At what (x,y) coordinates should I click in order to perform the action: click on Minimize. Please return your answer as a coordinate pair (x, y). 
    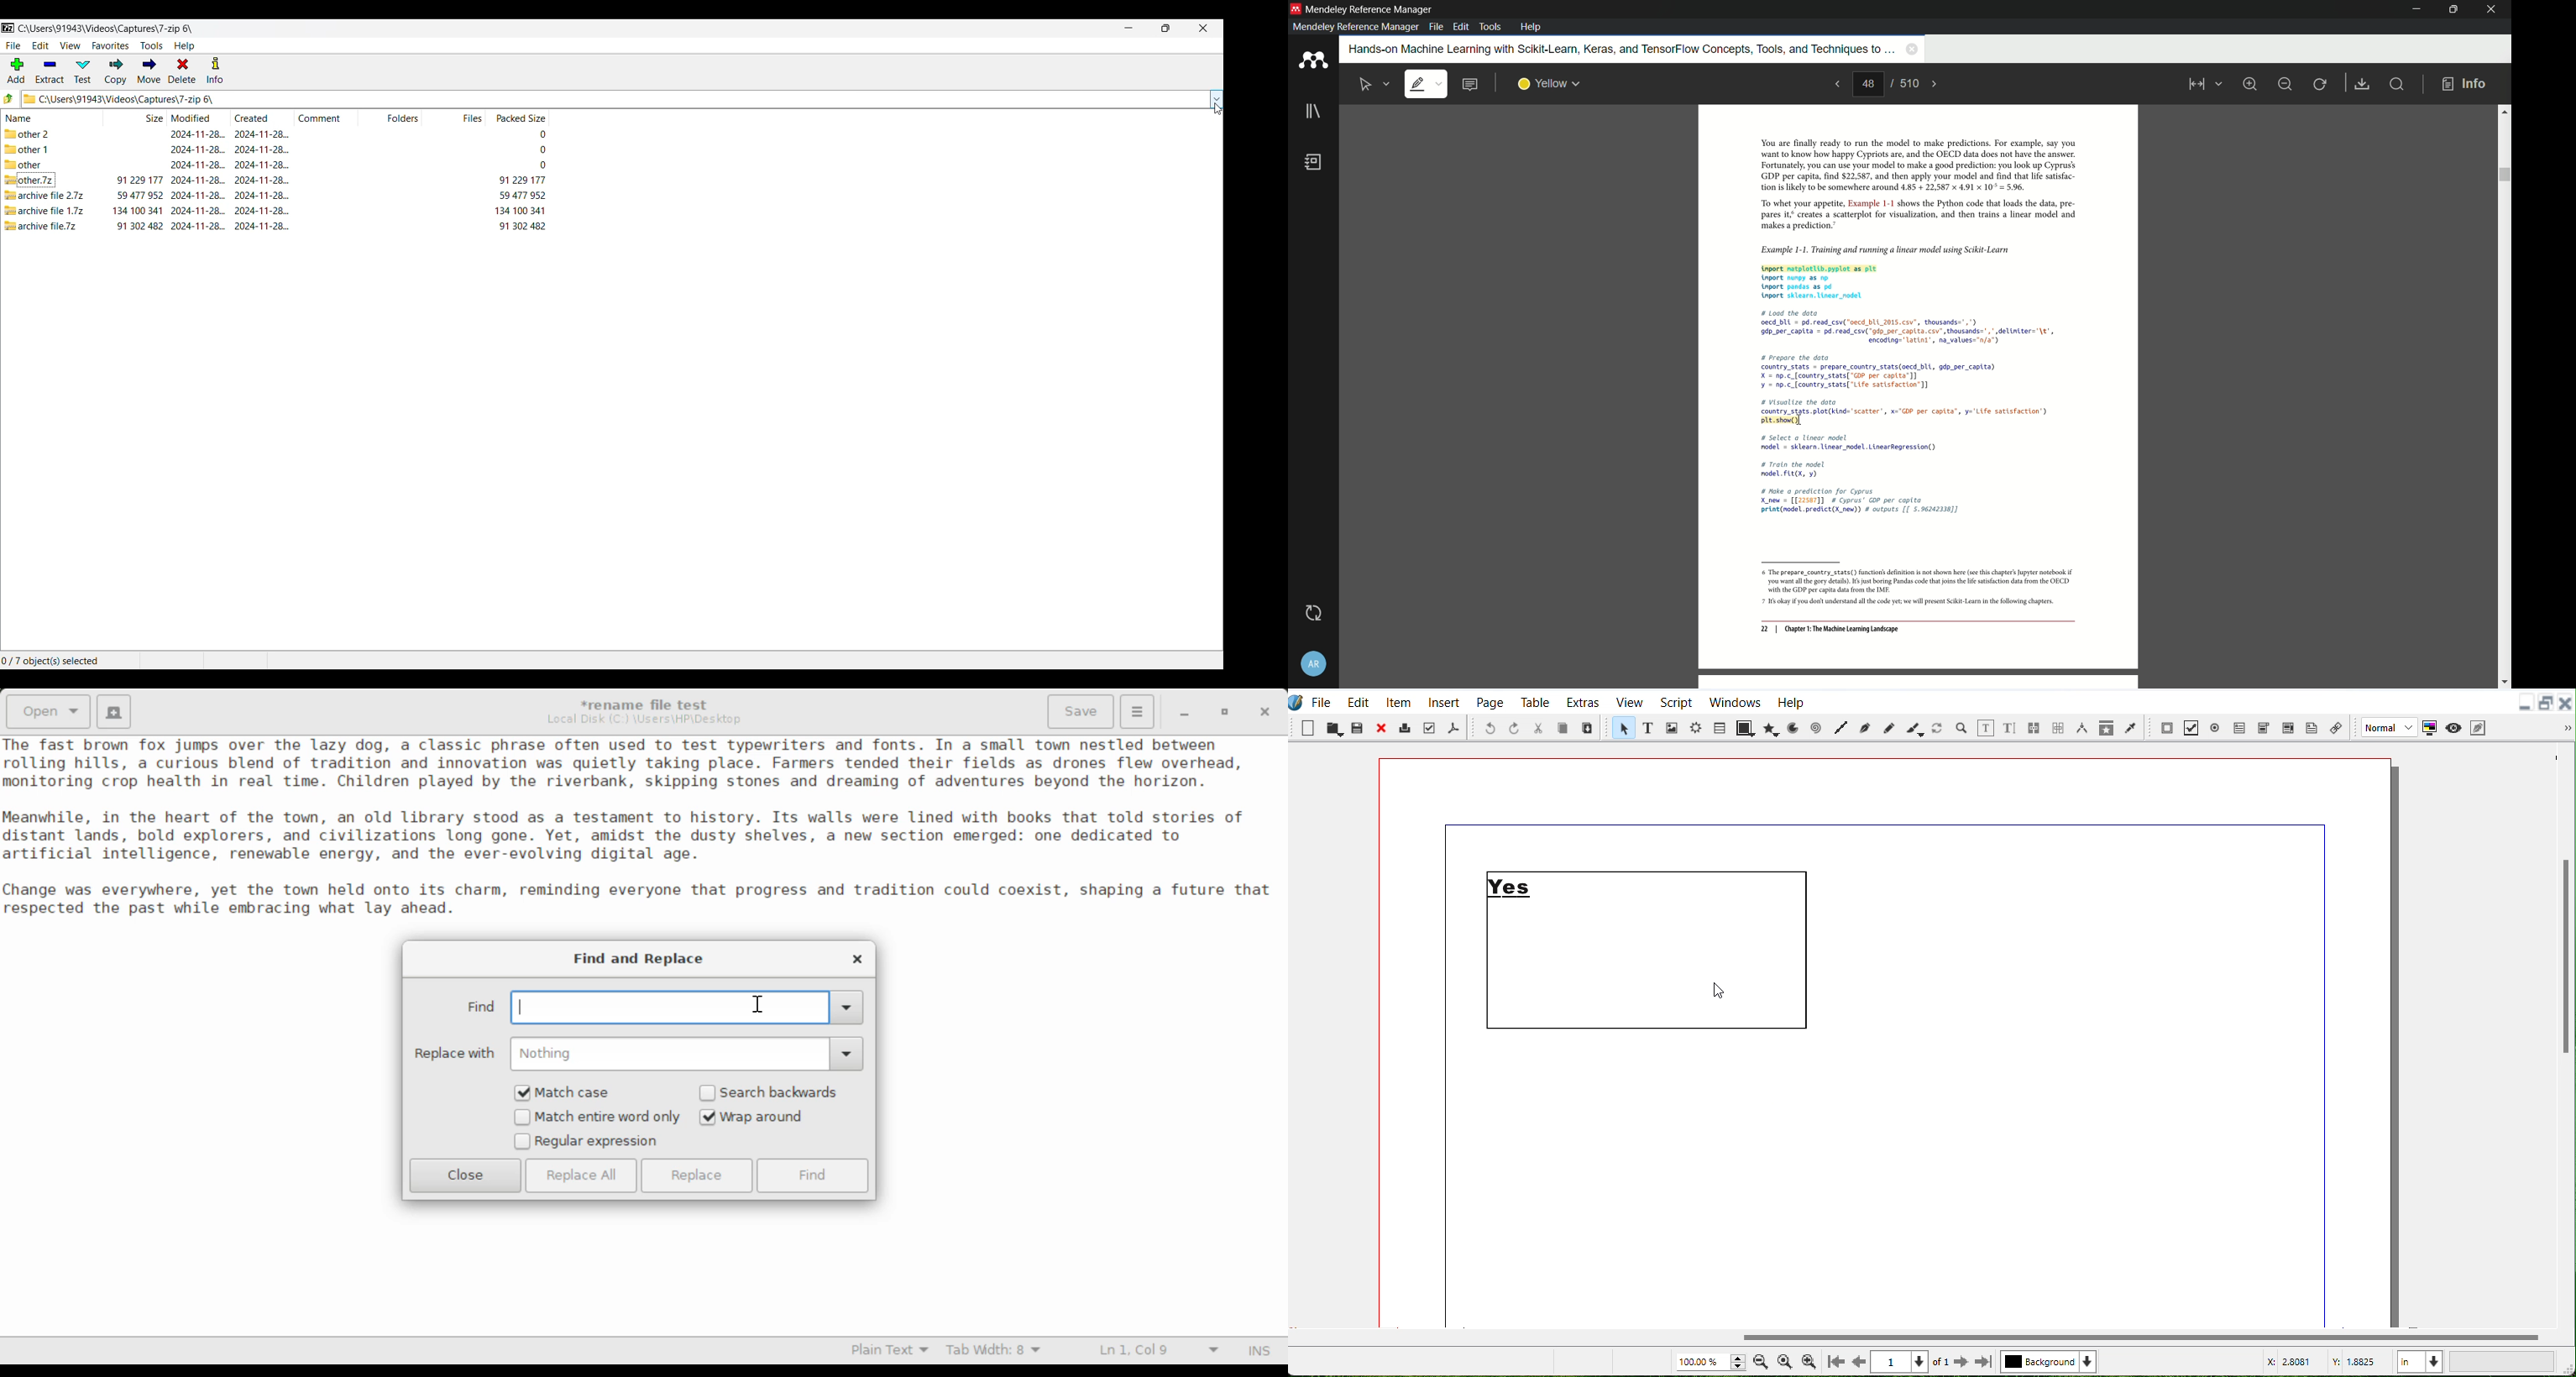
    Looking at the image, I should click on (2525, 702).